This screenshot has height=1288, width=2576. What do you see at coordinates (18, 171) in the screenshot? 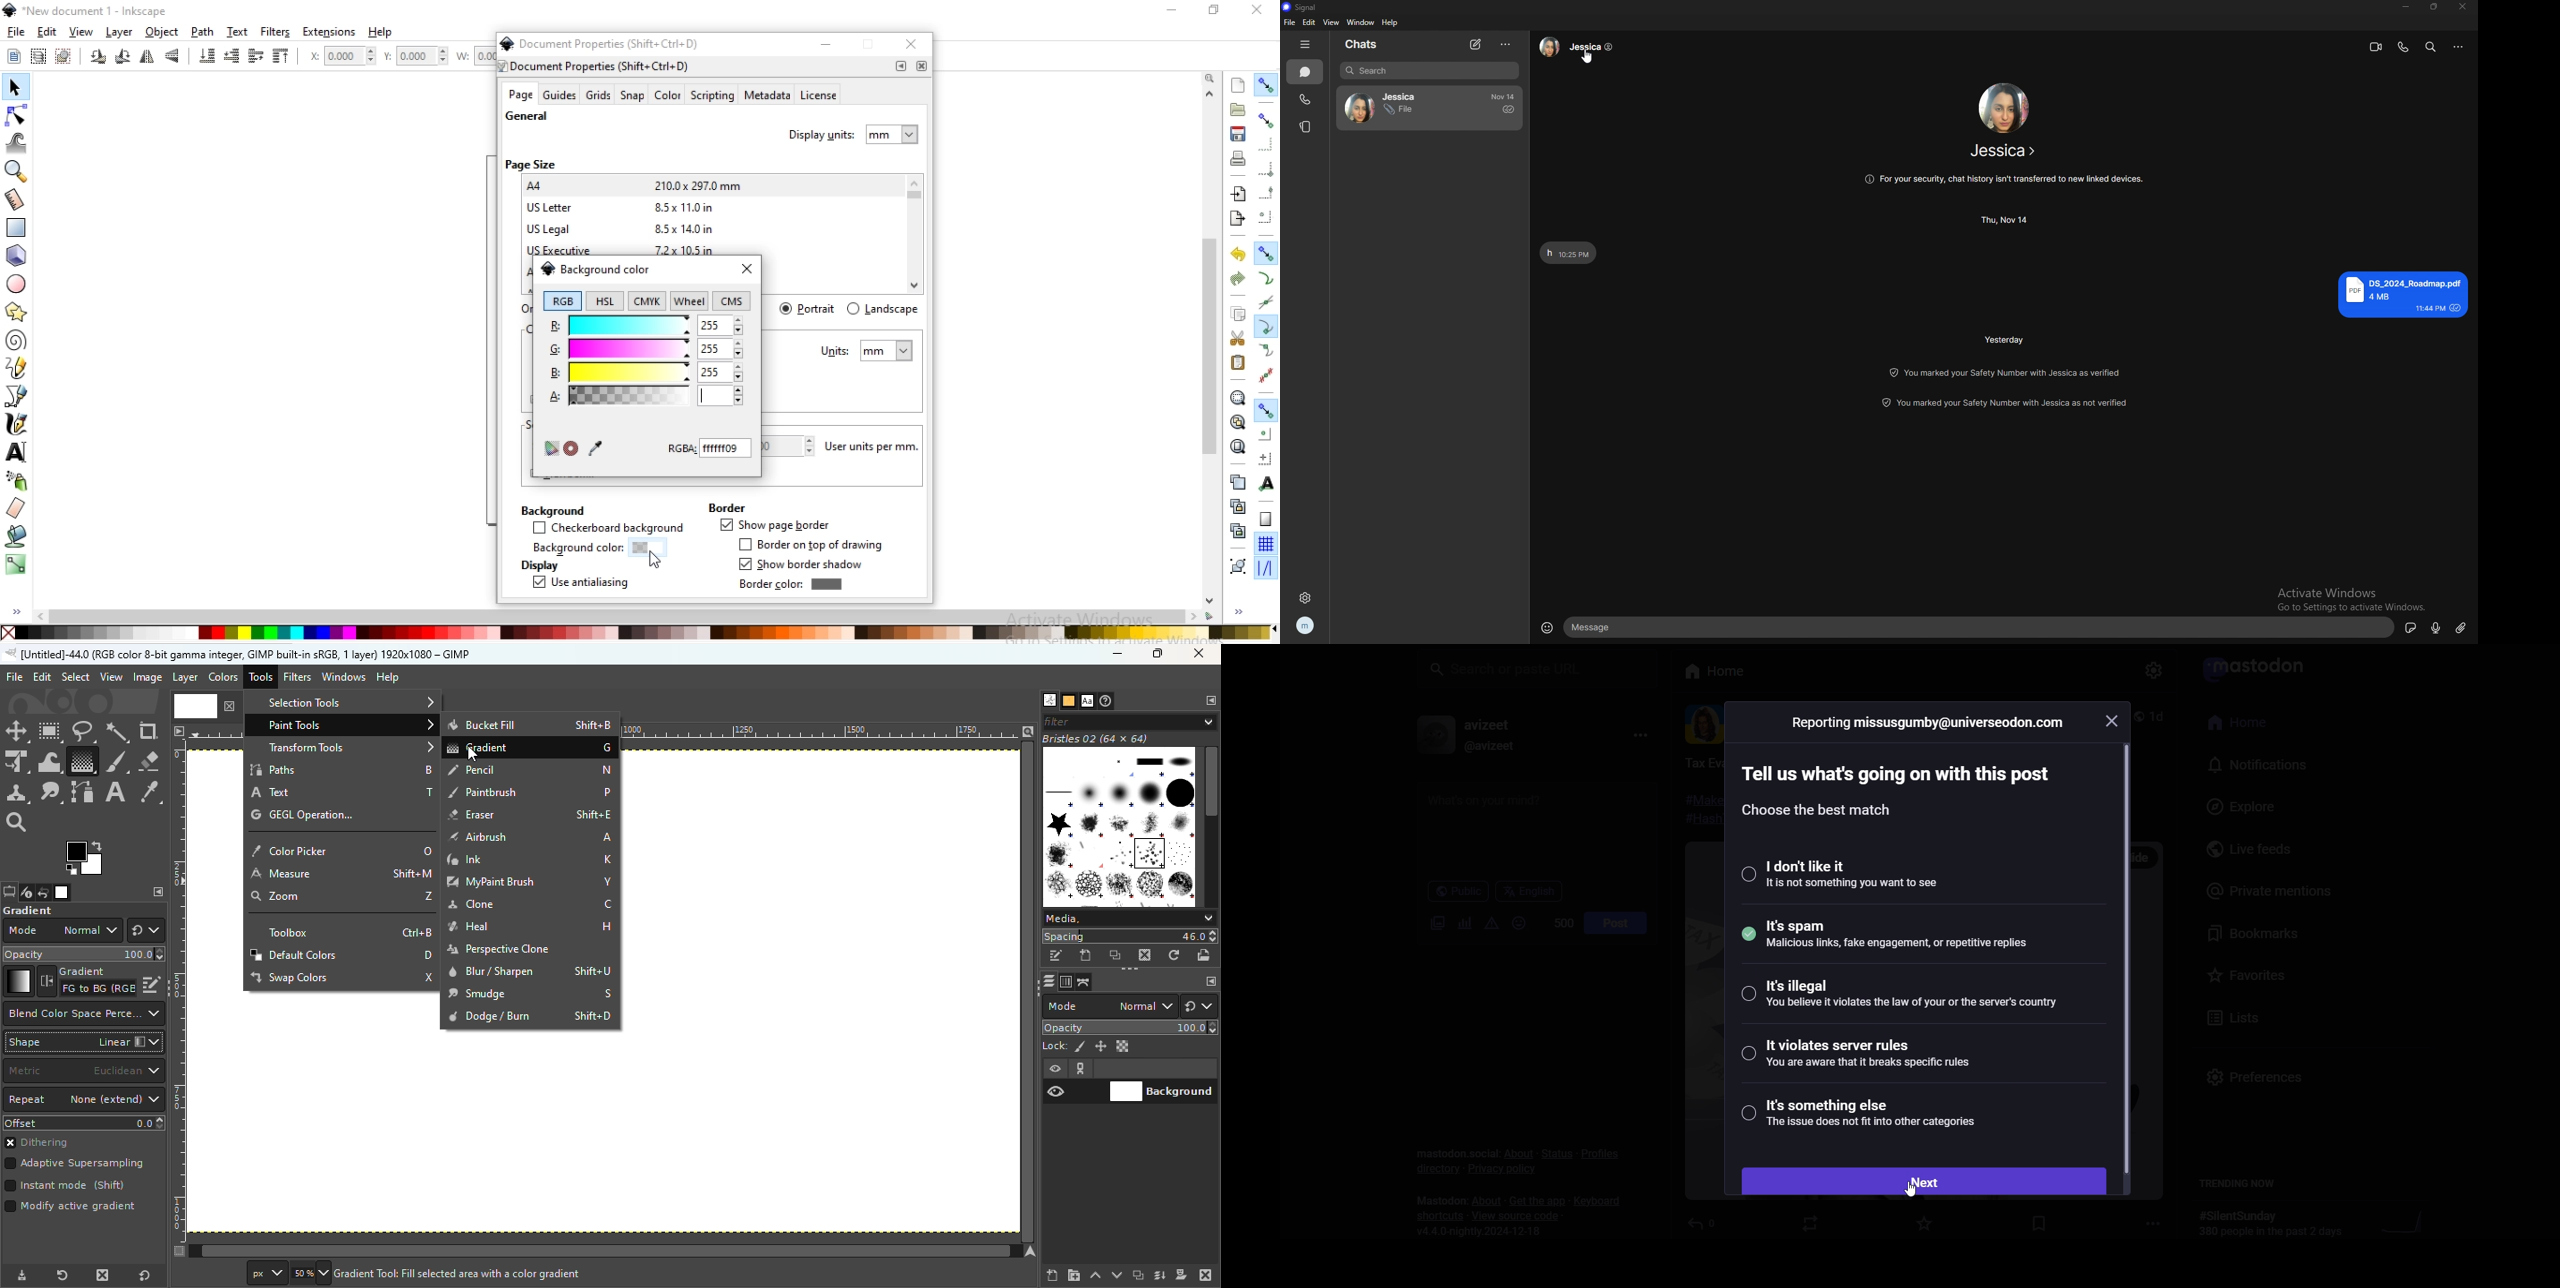
I see `zoom in or out` at bounding box center [18, 171].